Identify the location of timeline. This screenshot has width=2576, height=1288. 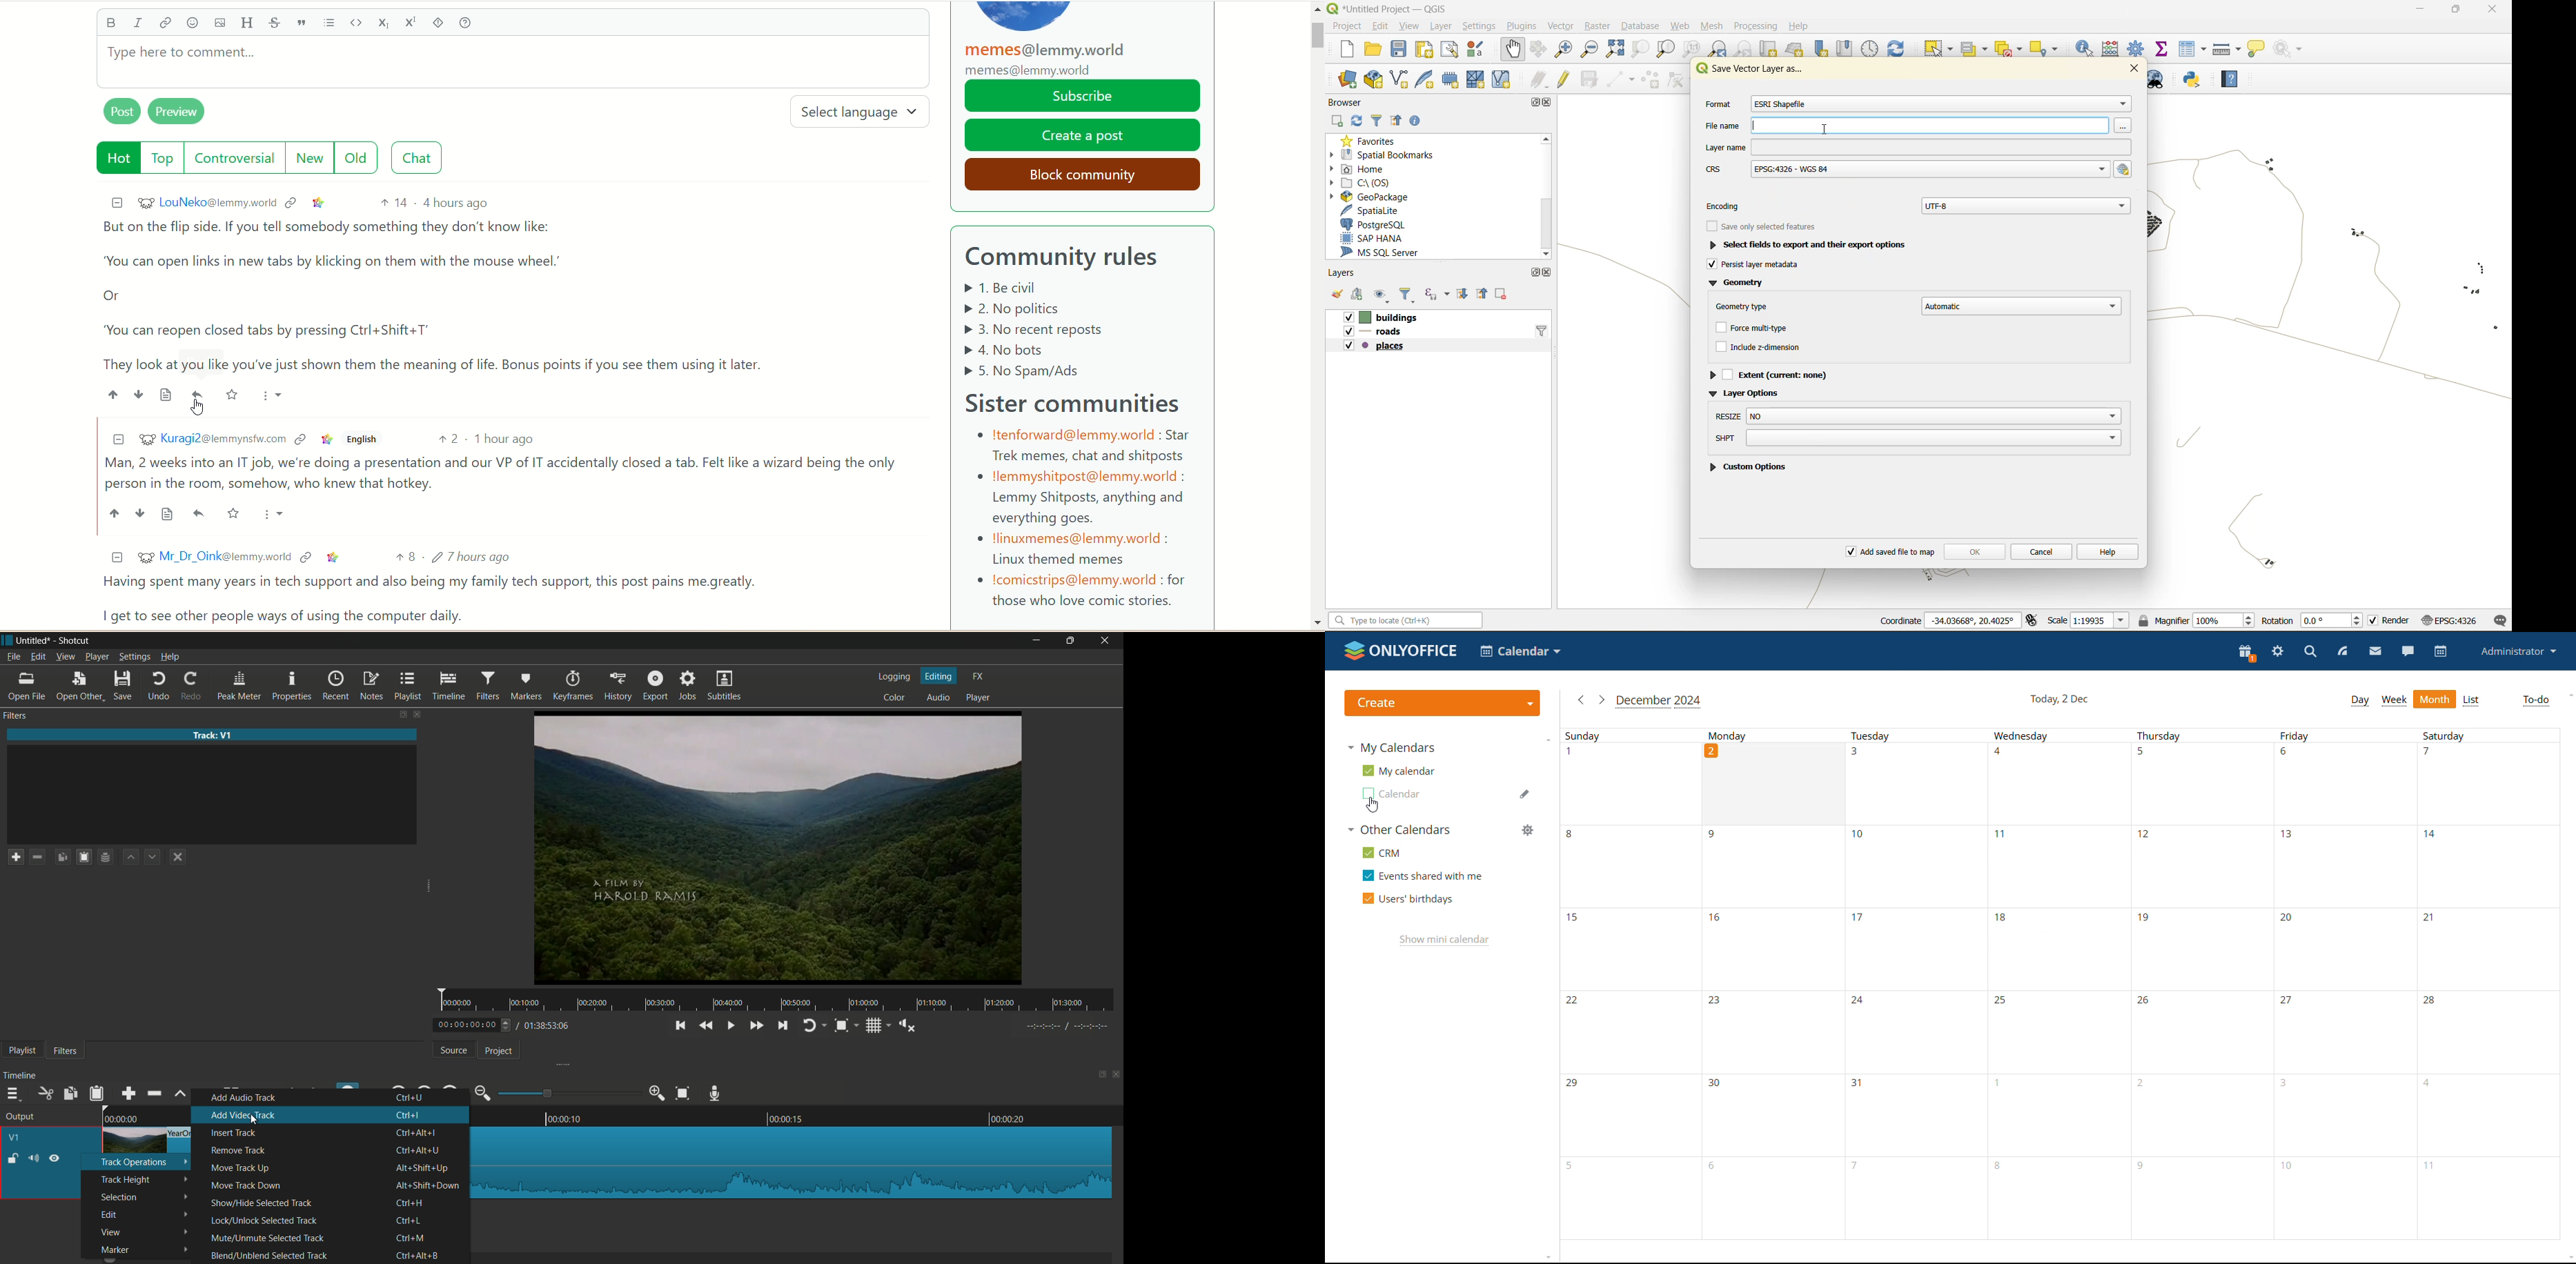
(448, 686).